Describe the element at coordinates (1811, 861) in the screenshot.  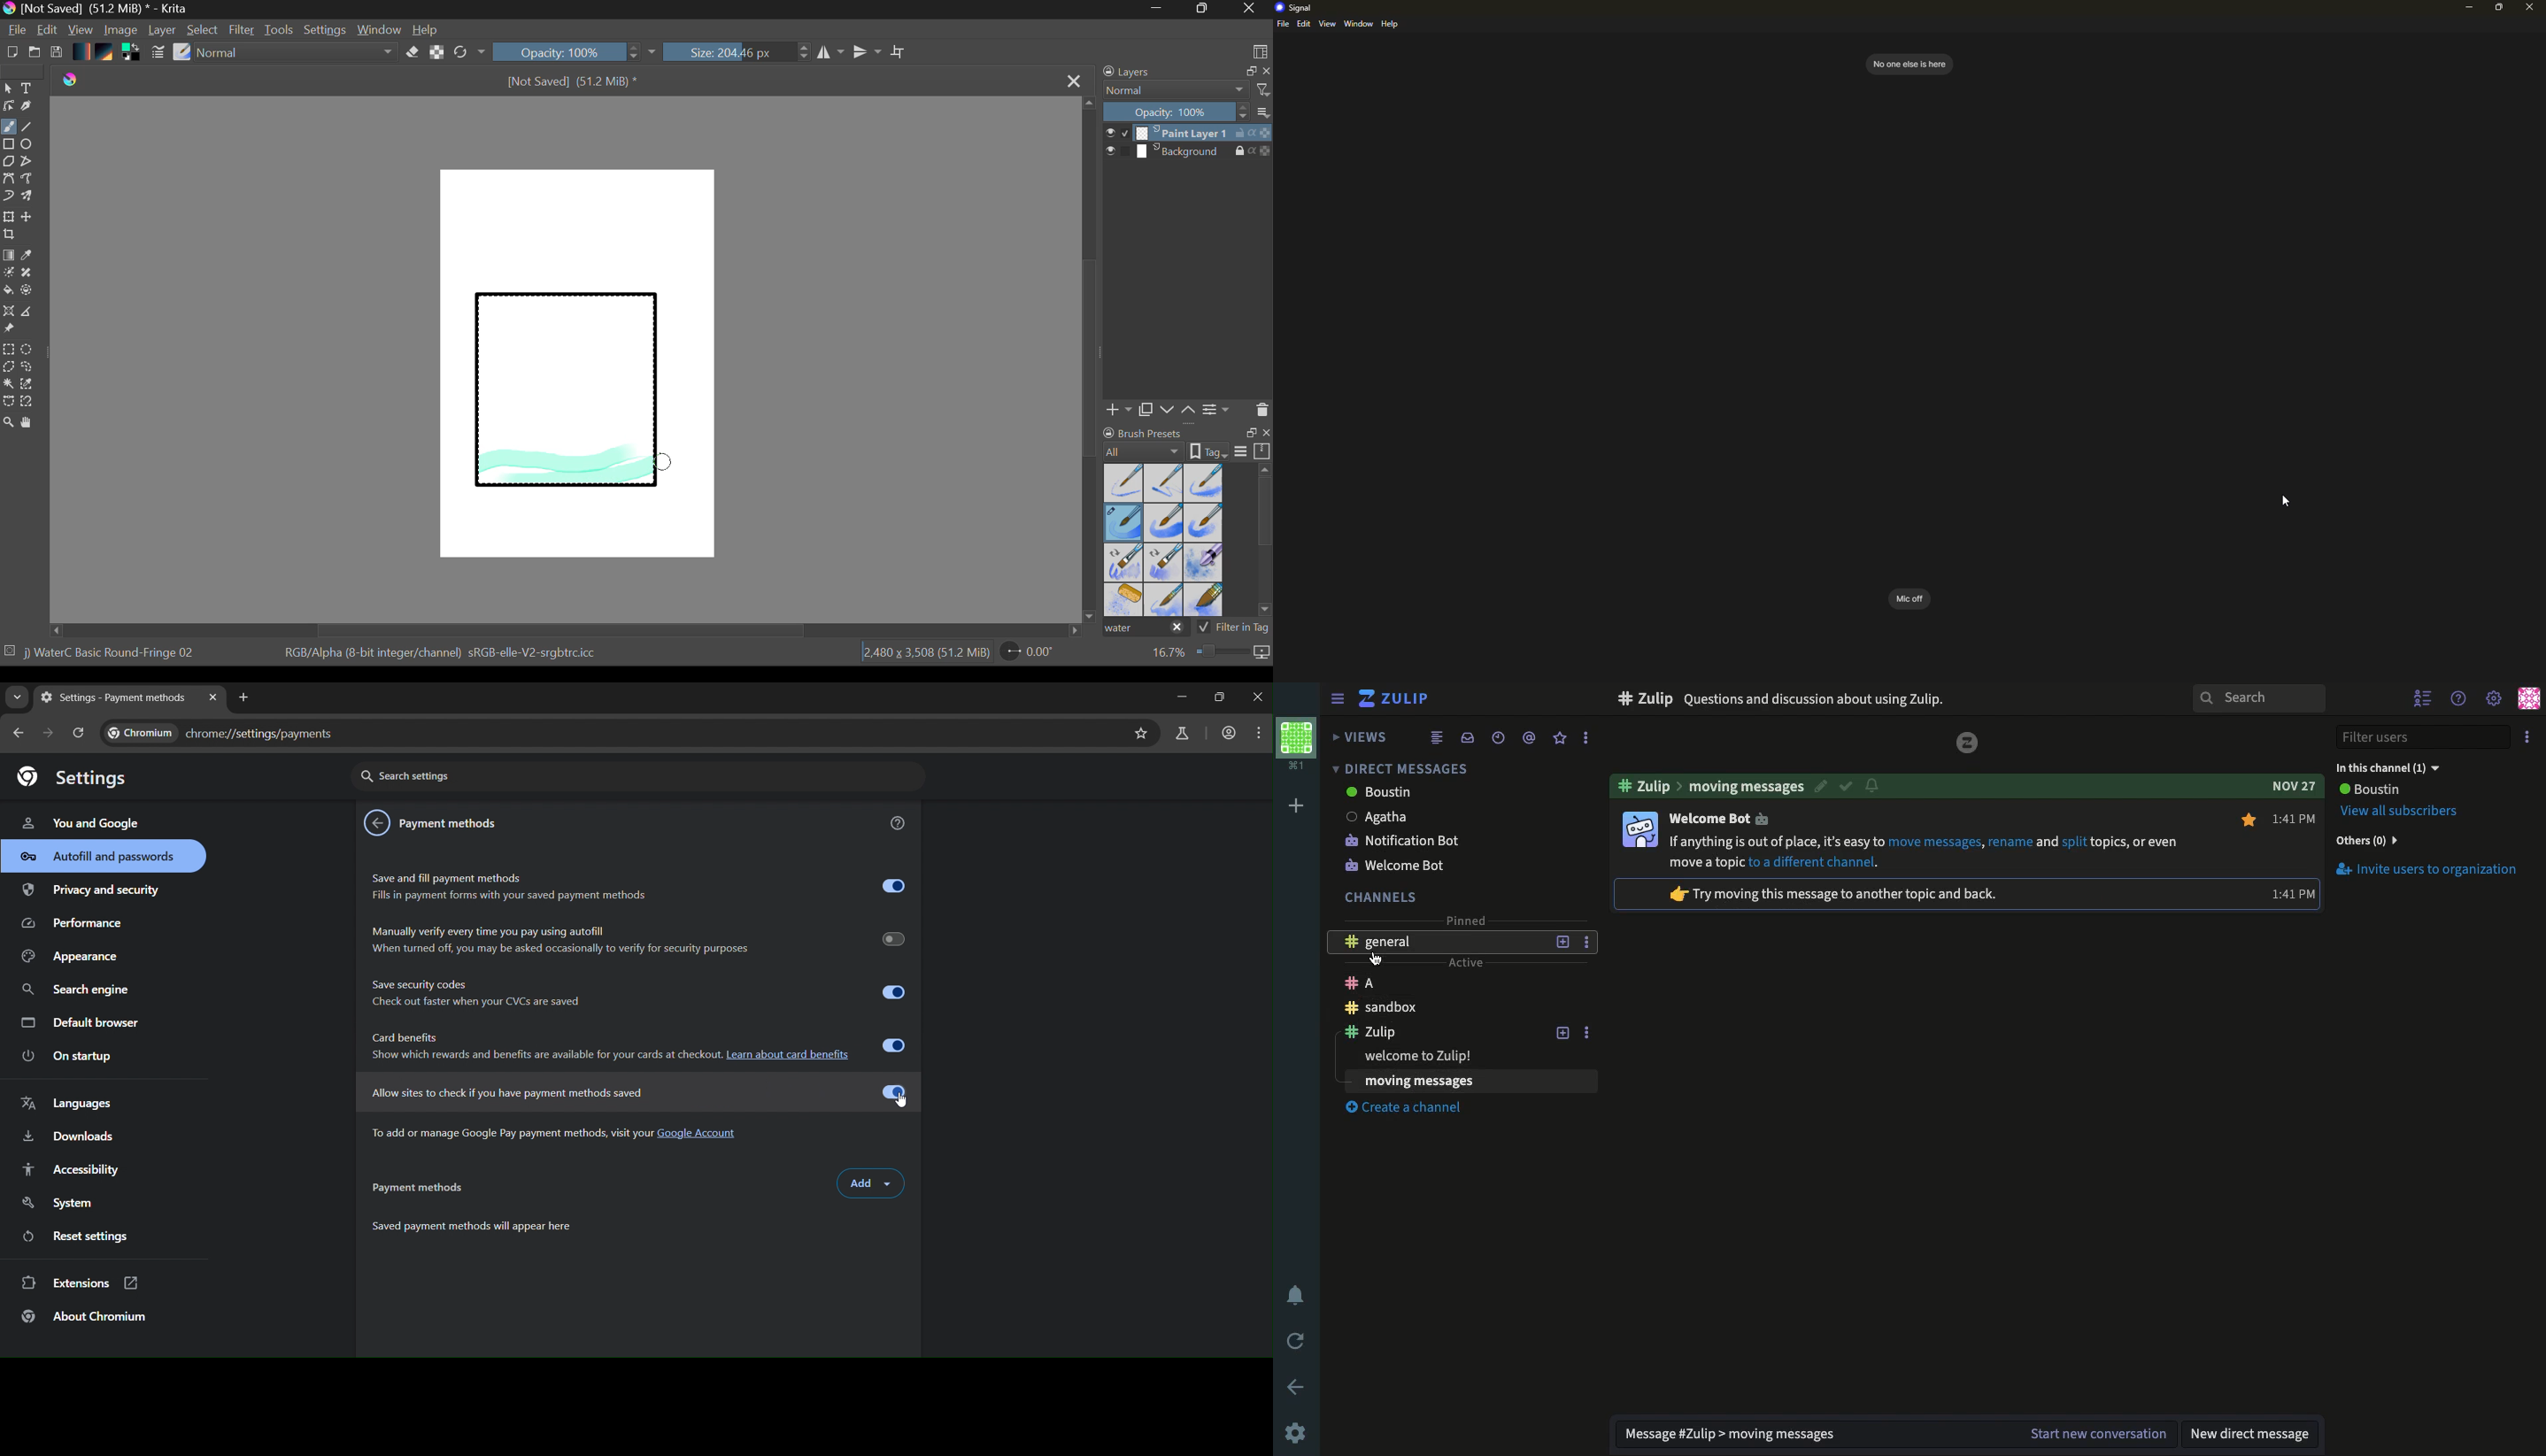
I see `to a different channel` at that location.